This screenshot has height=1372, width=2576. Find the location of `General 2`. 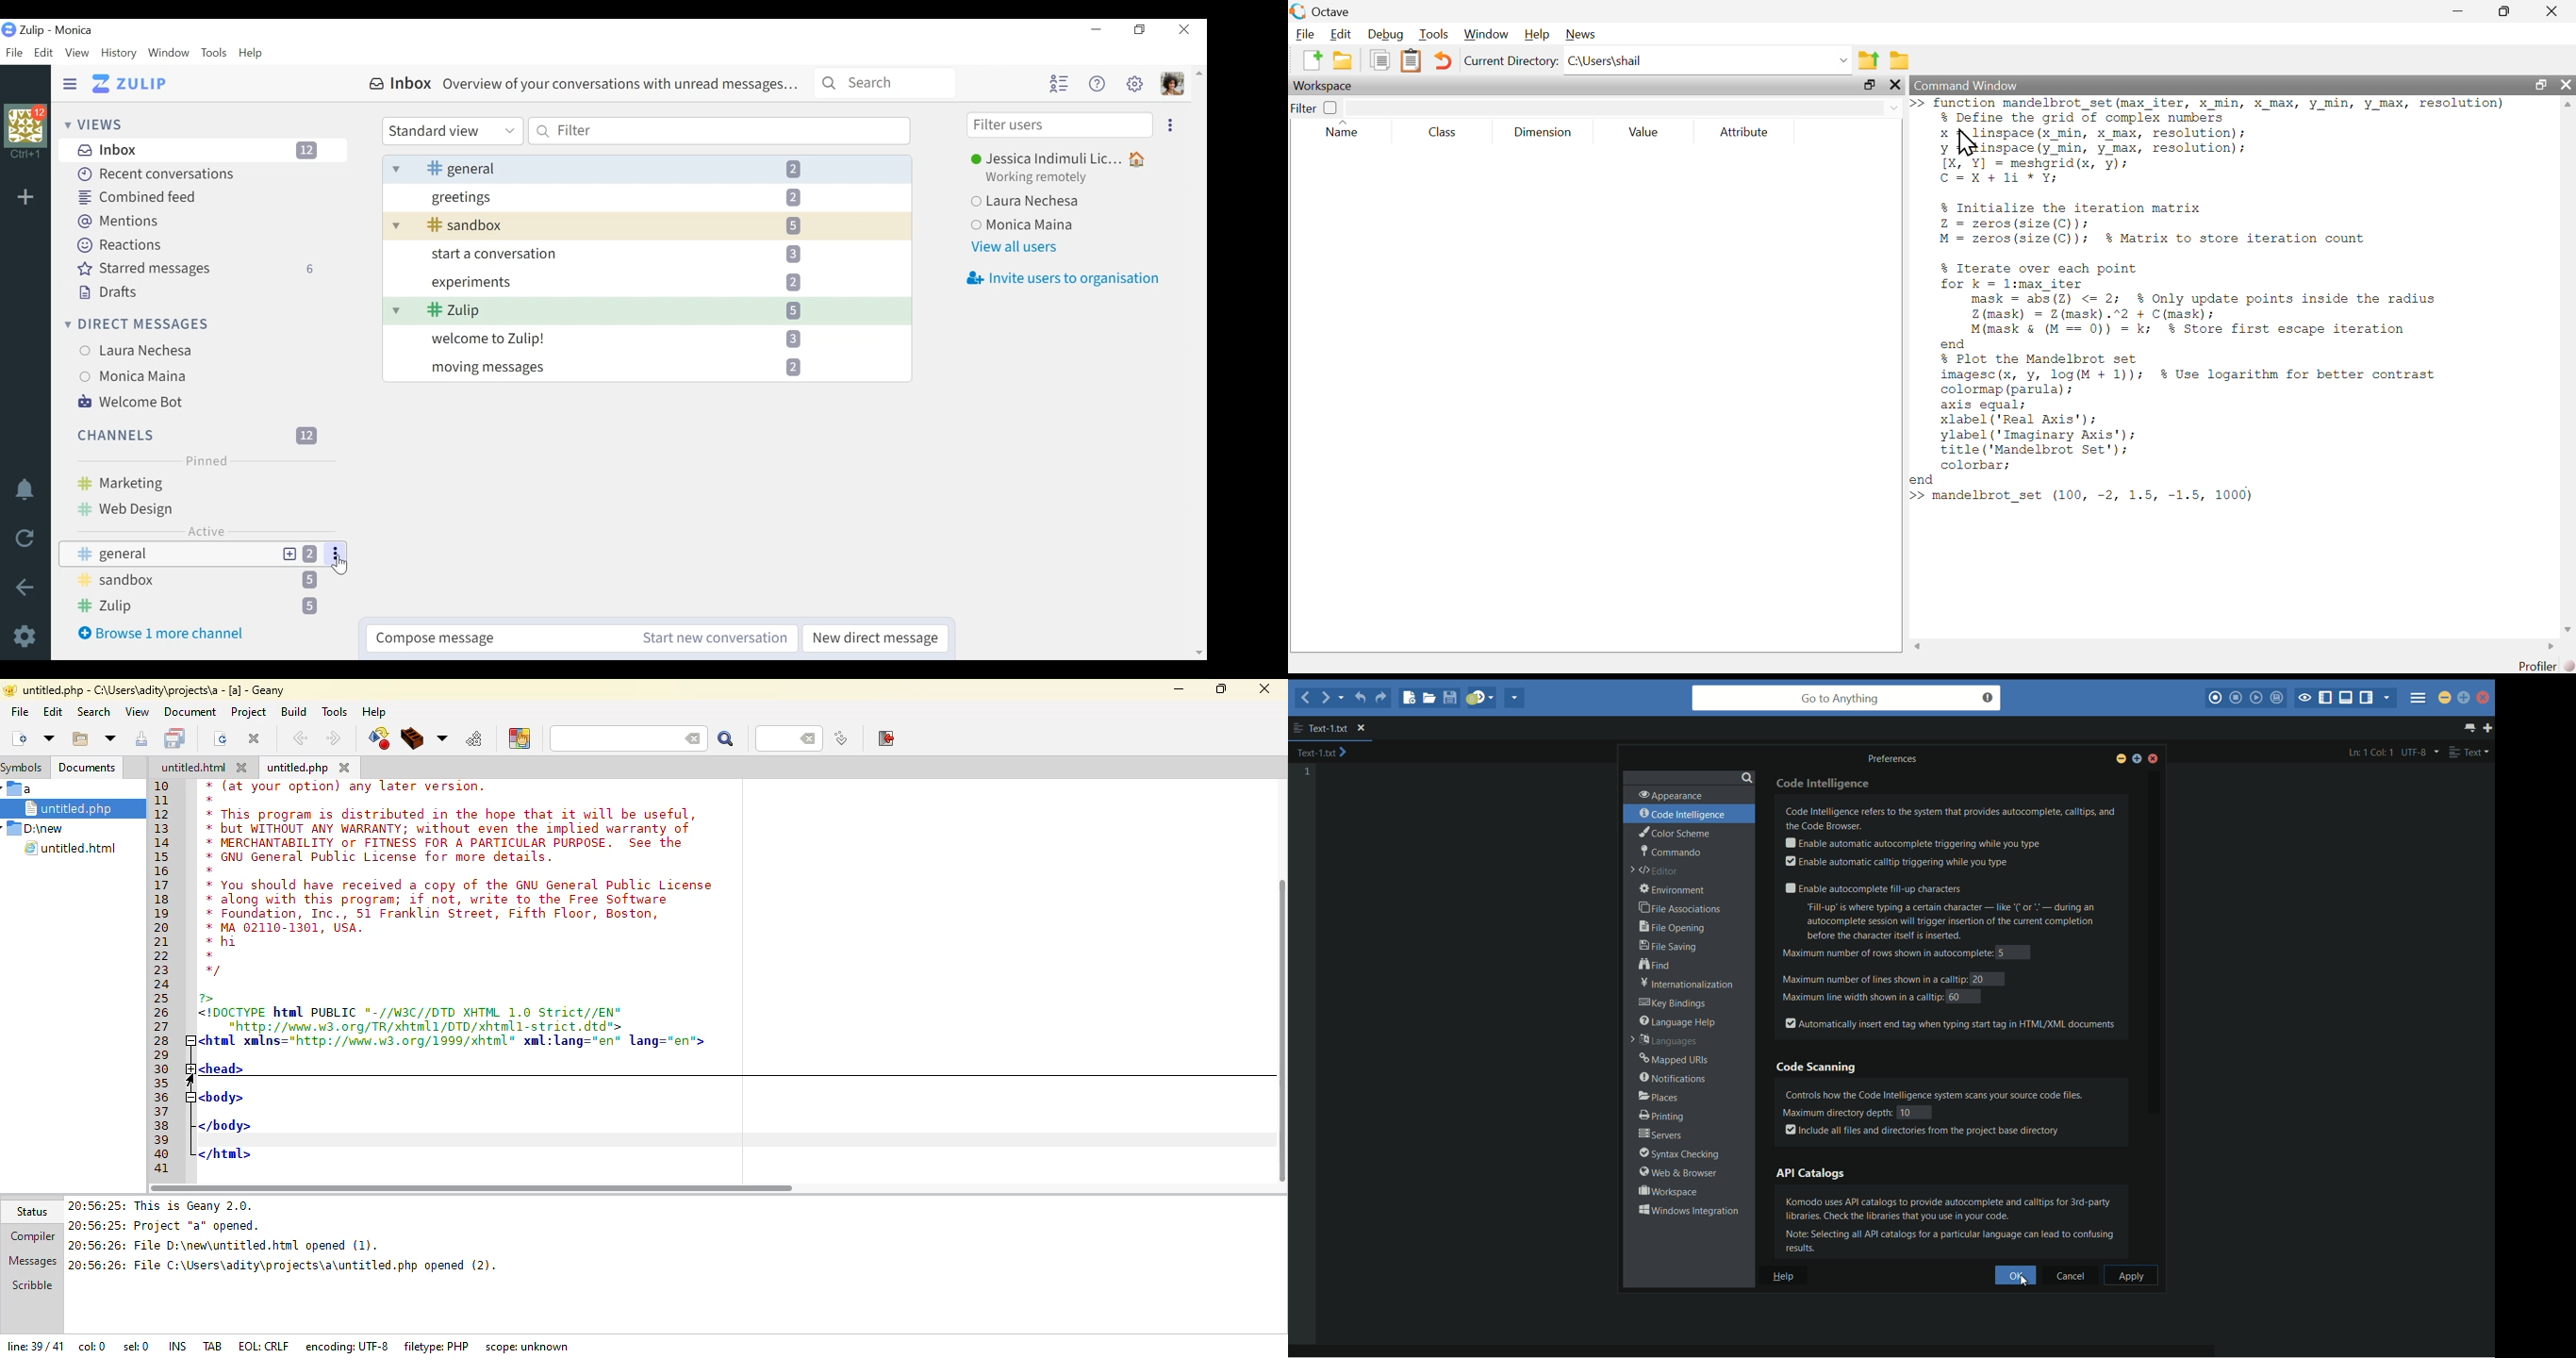

General 2 is located at coordinates (647, 168).